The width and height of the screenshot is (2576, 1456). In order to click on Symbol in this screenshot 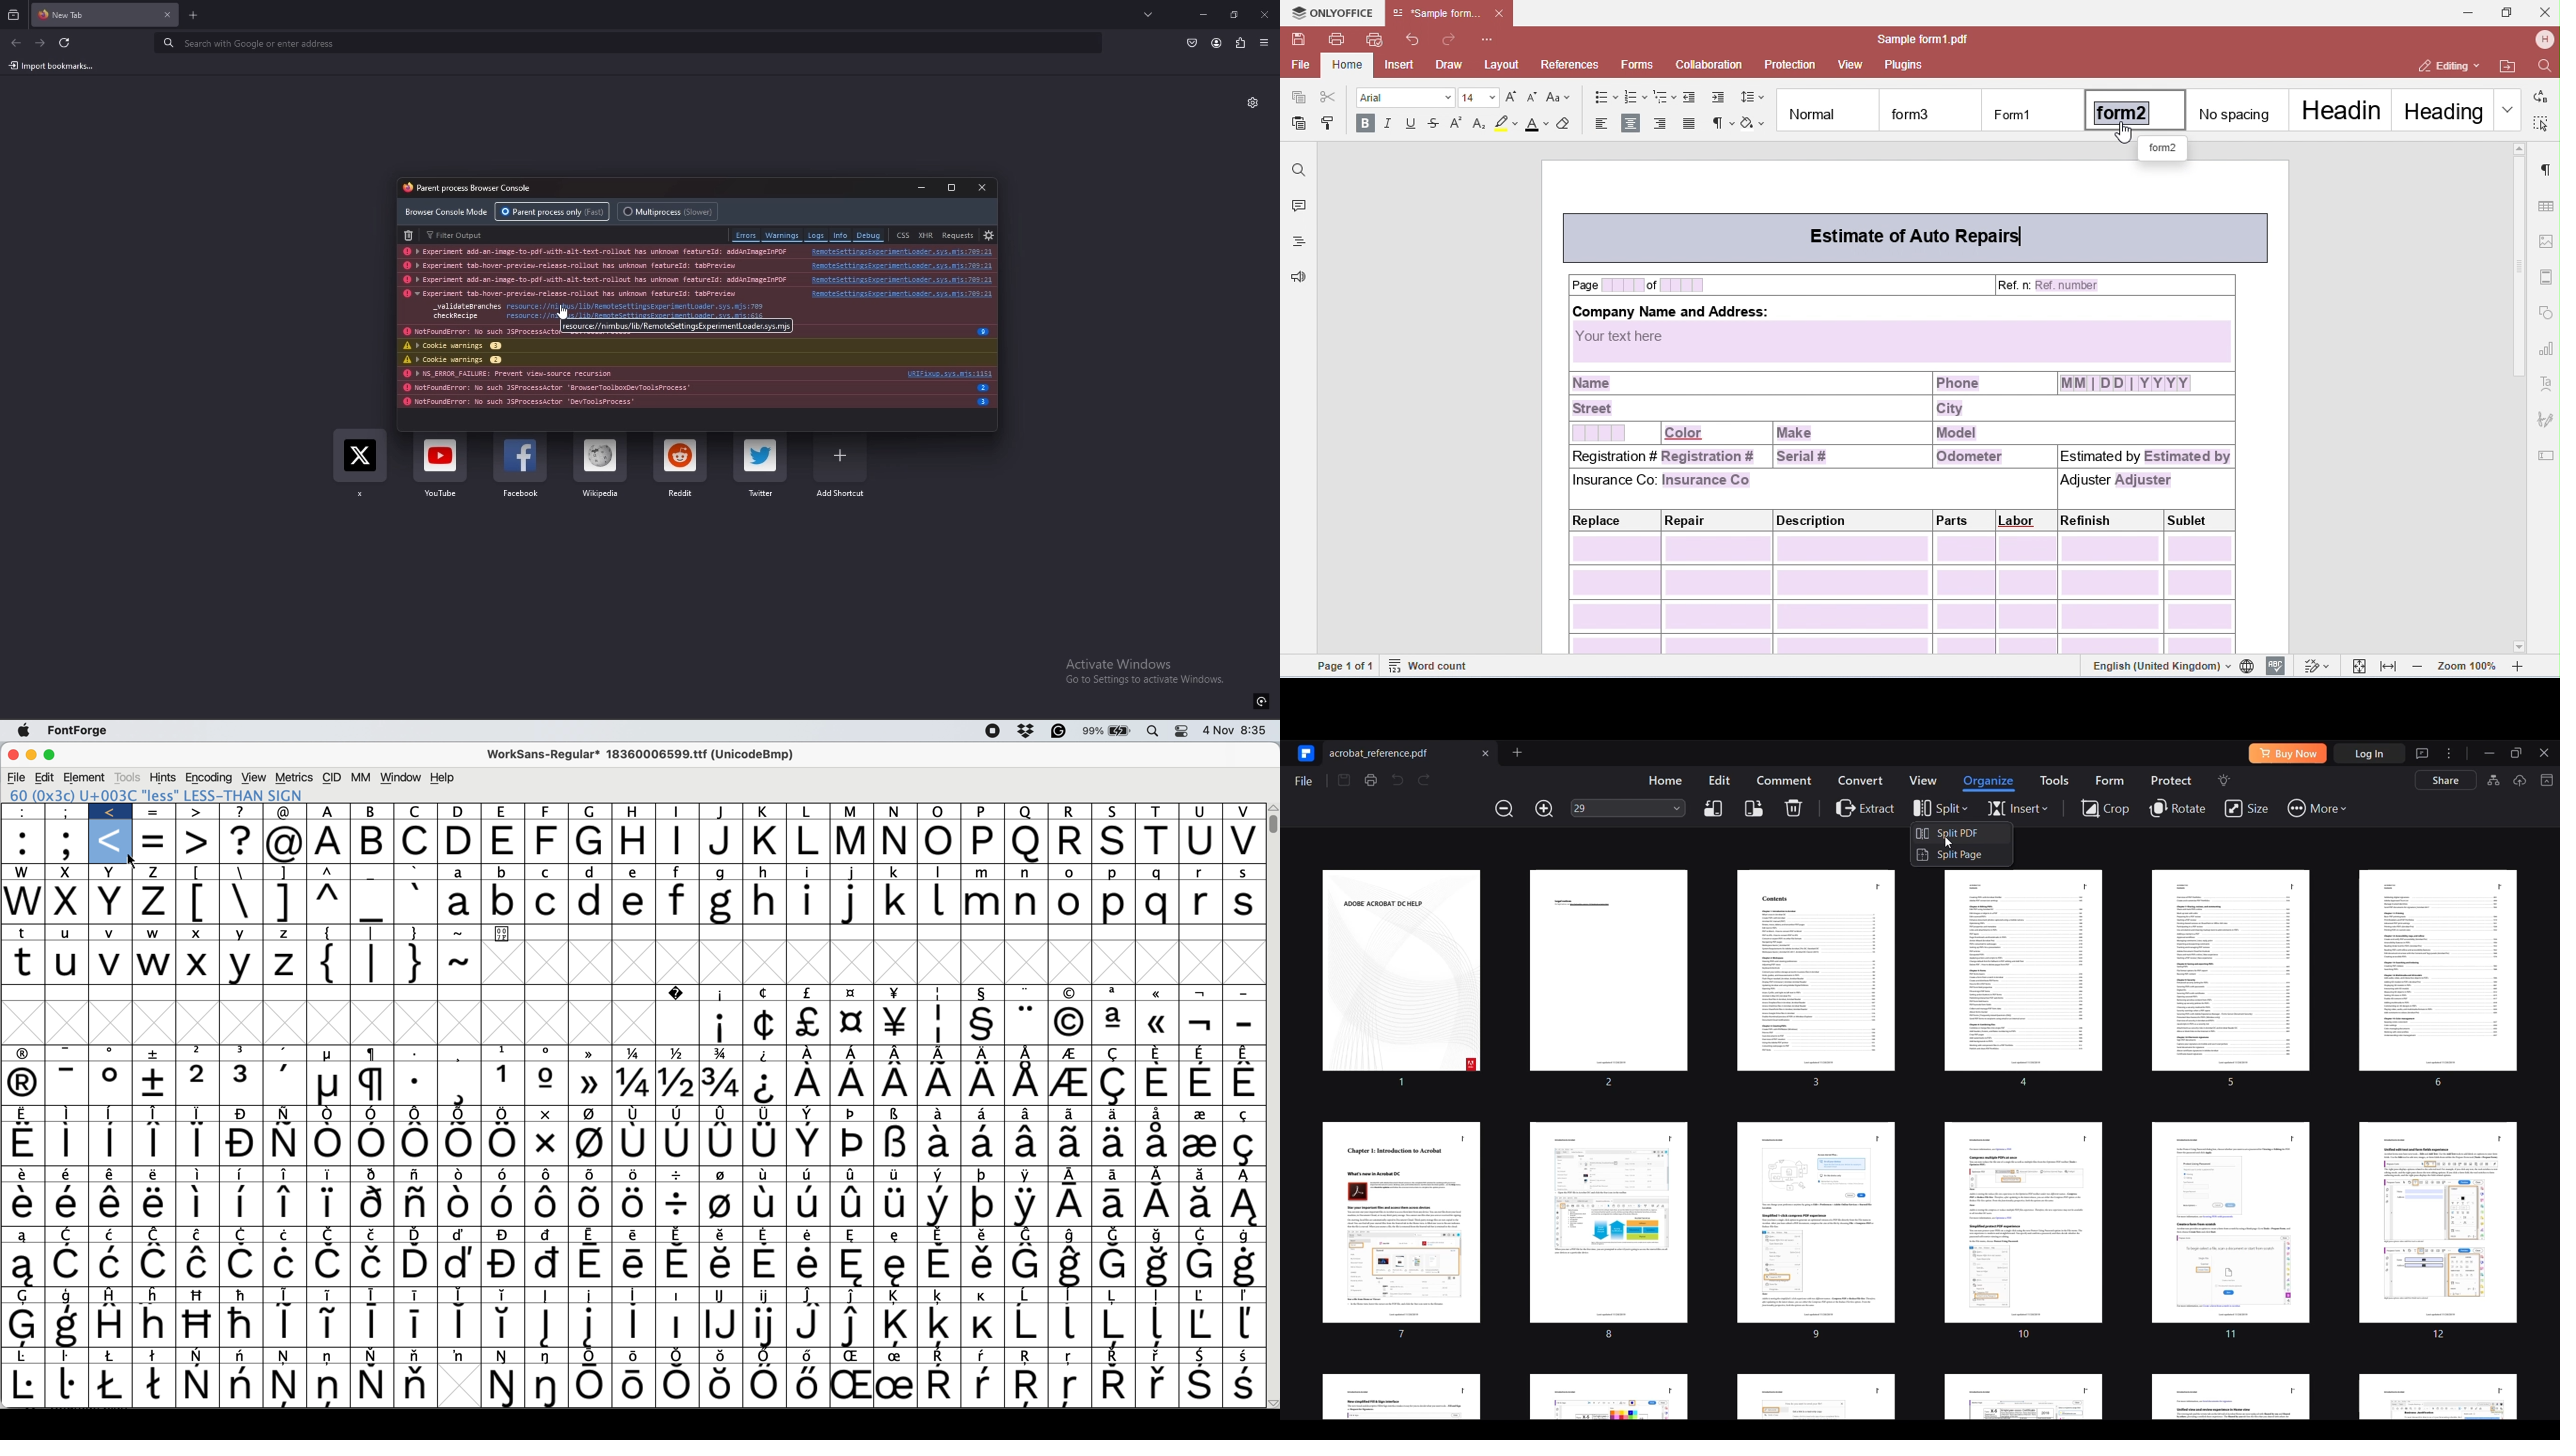, I will do `click(416, 1235)`.